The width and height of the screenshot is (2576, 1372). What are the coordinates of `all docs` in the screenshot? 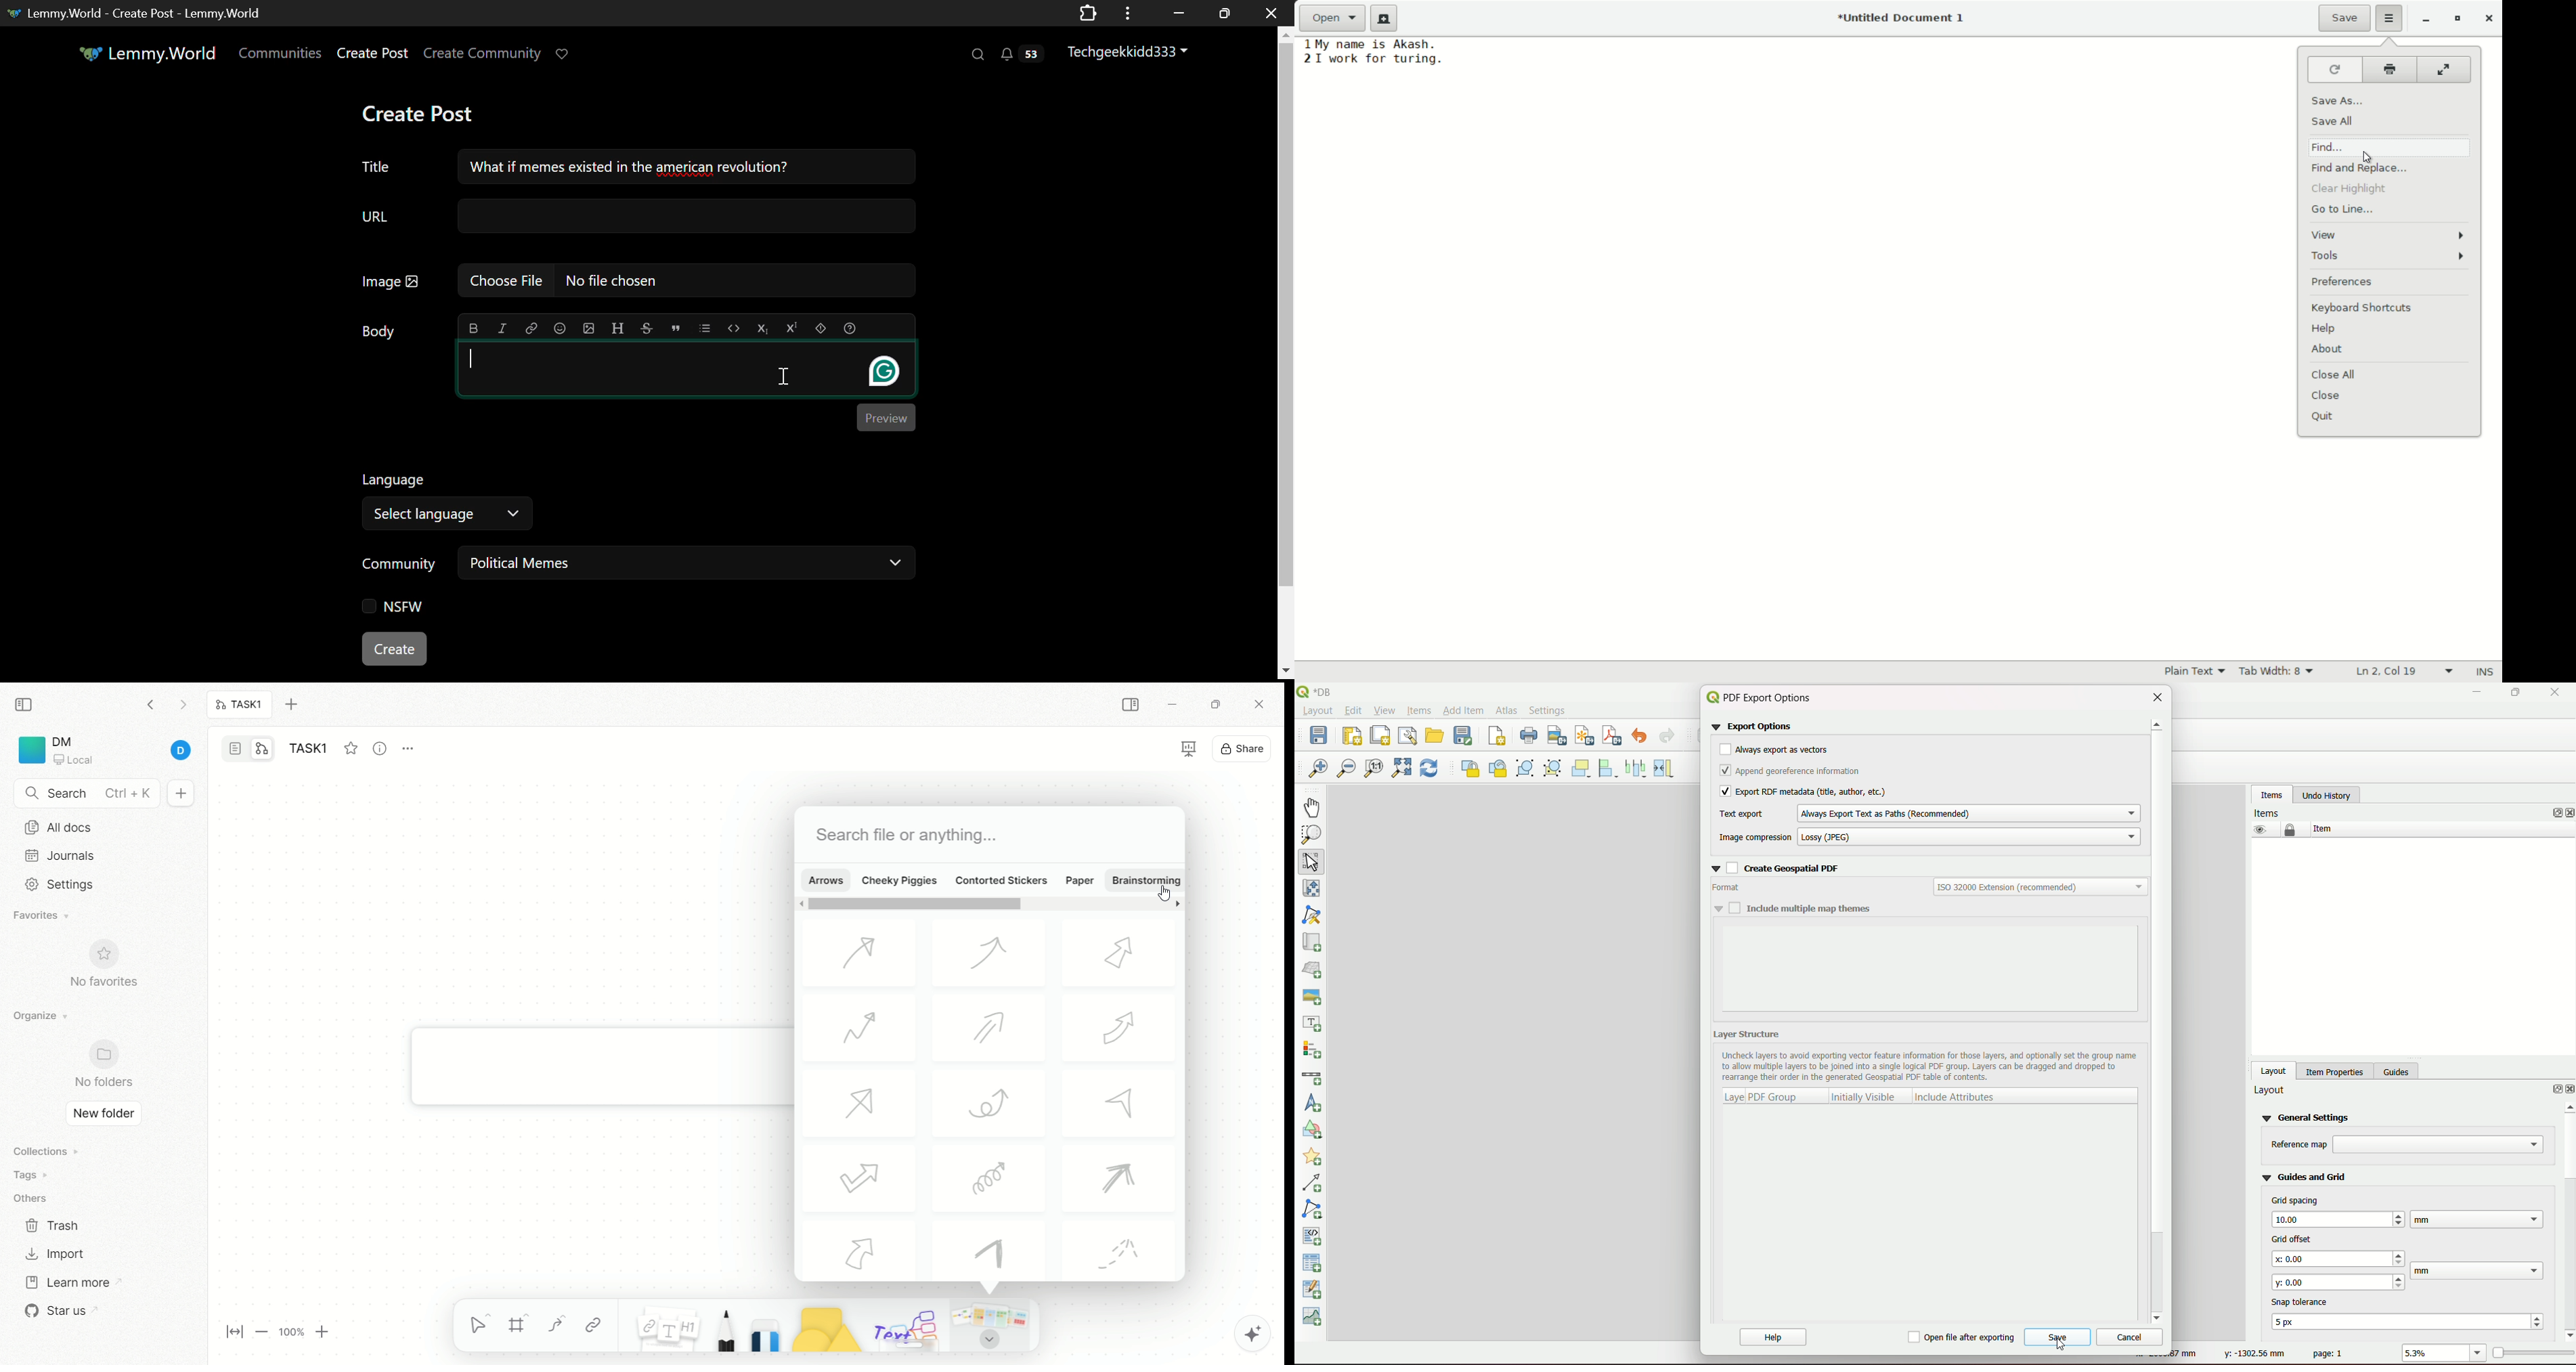 It's located at (58, 827).